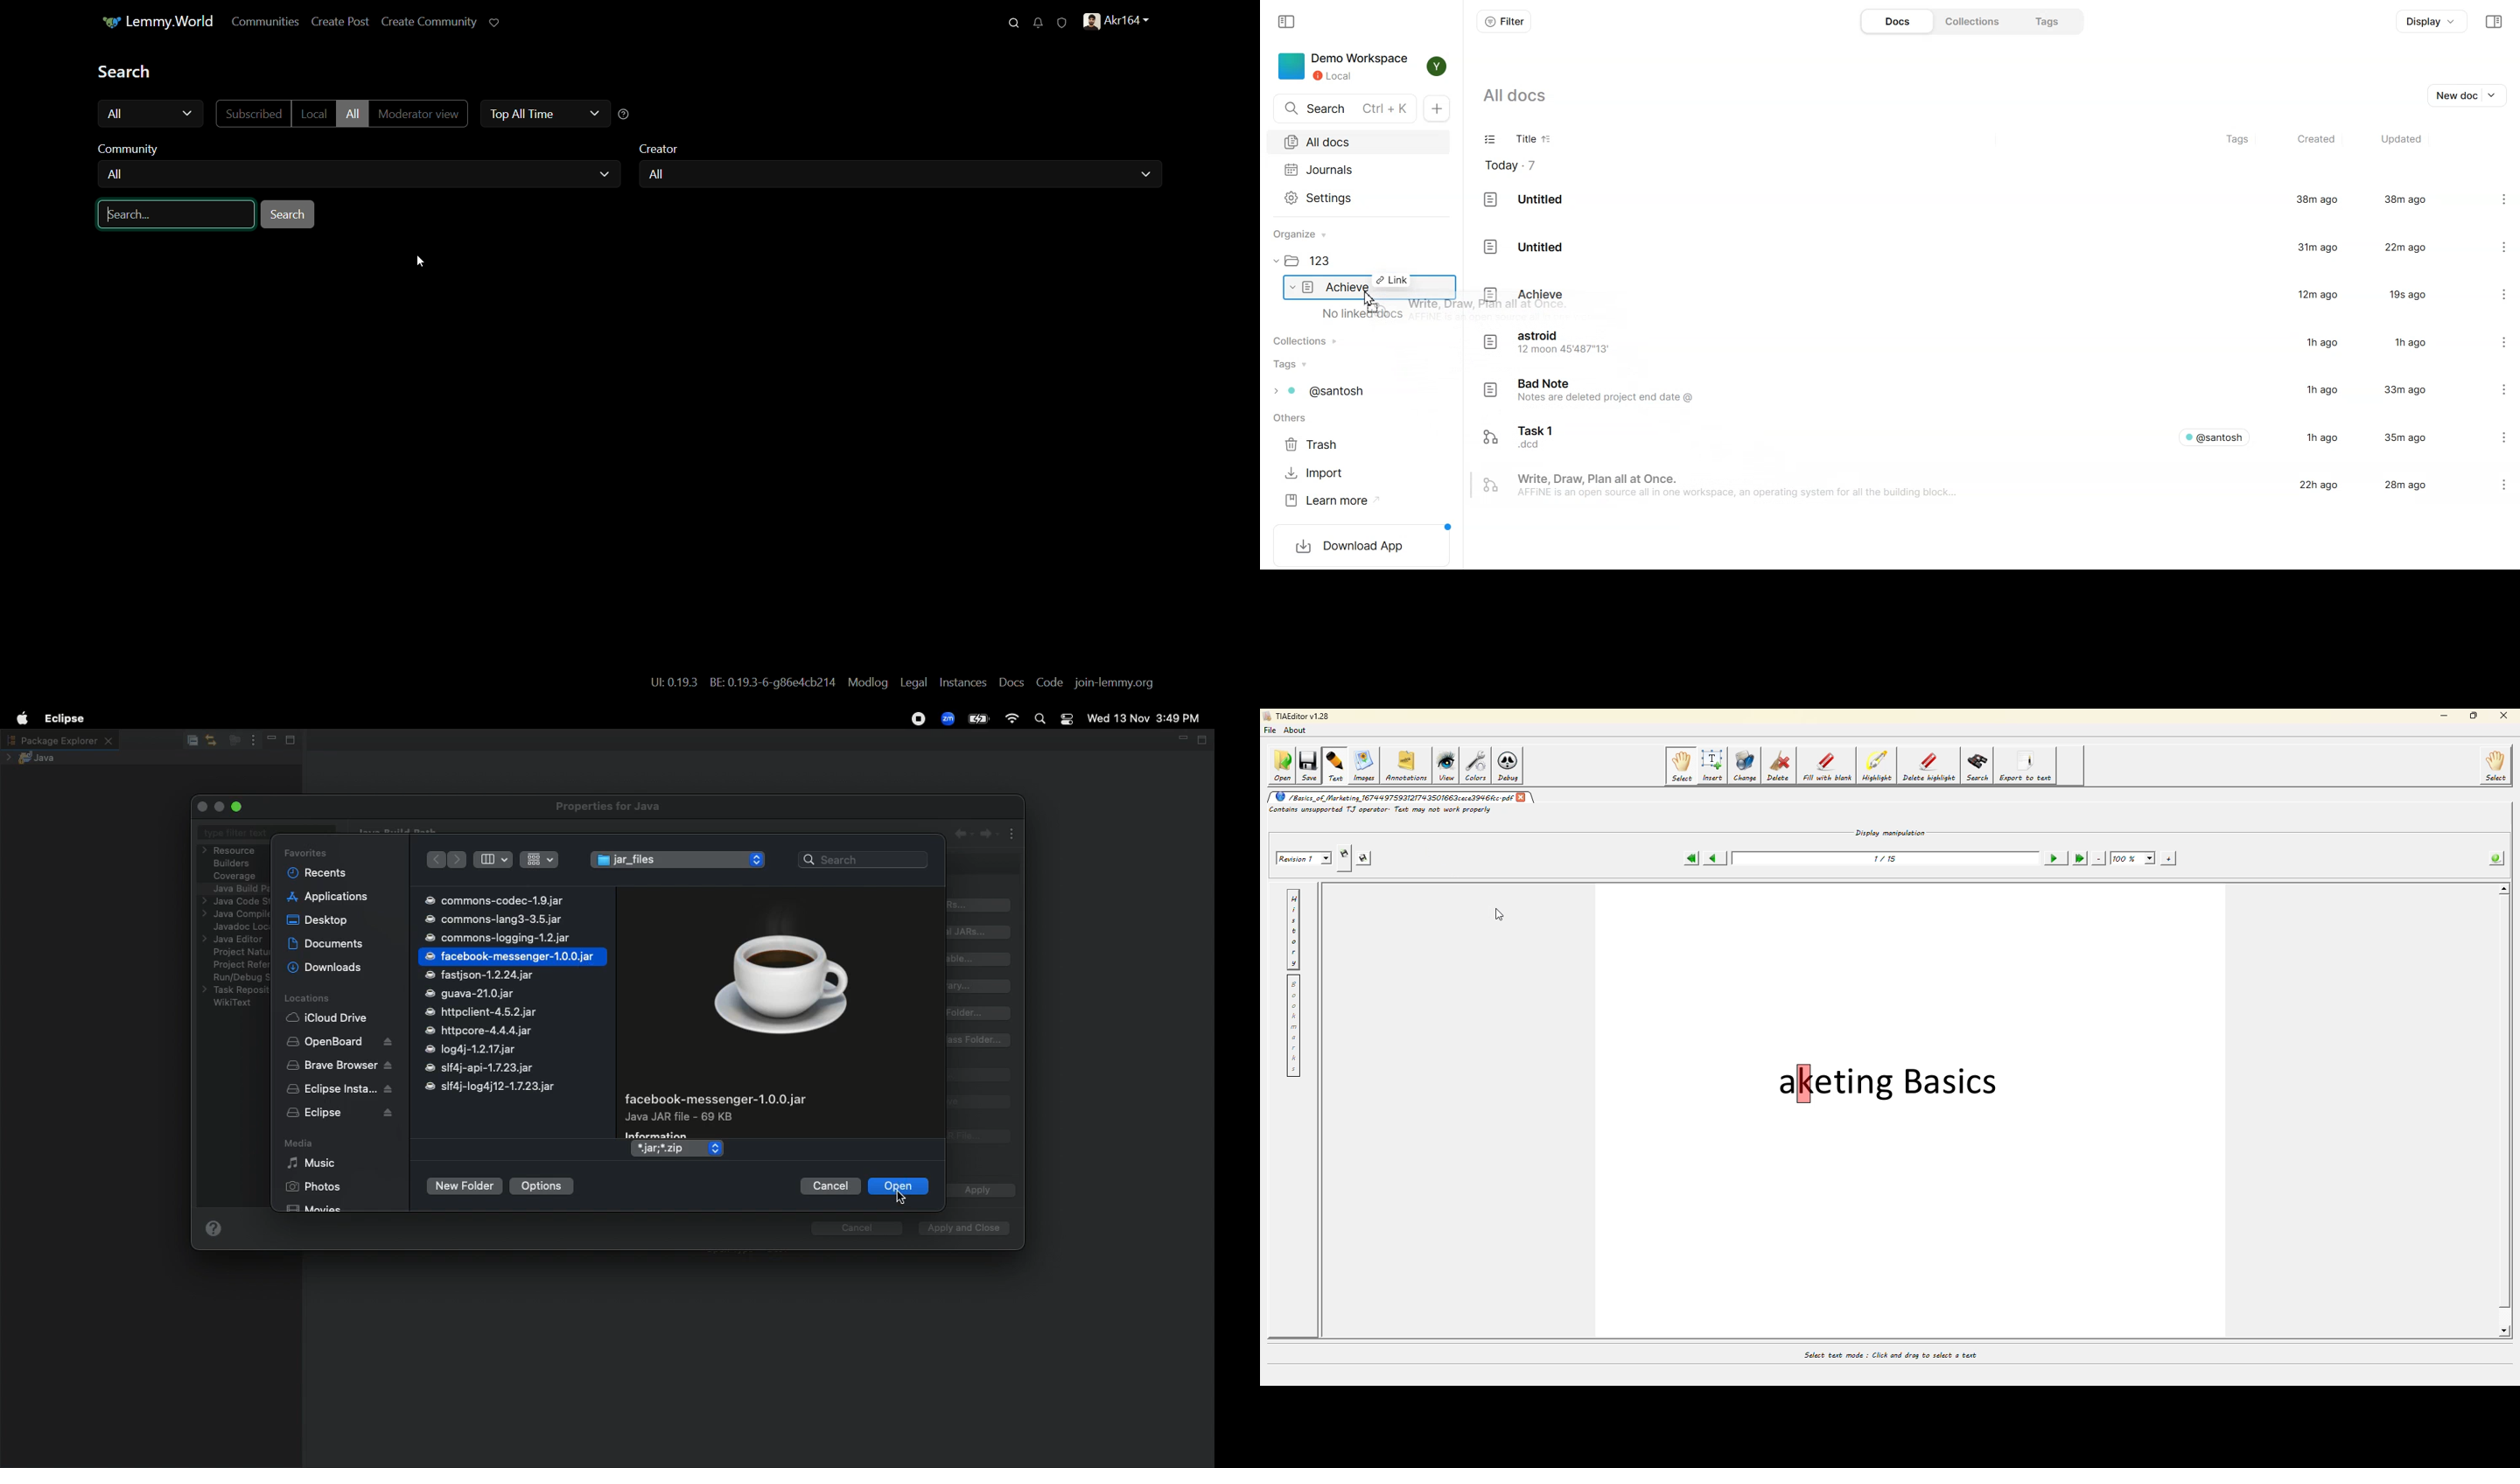  What do you see at coordinates (668, 1148) in the screenshot?
I see `*.jar,*.zip` at bounding box center [668, 1148].